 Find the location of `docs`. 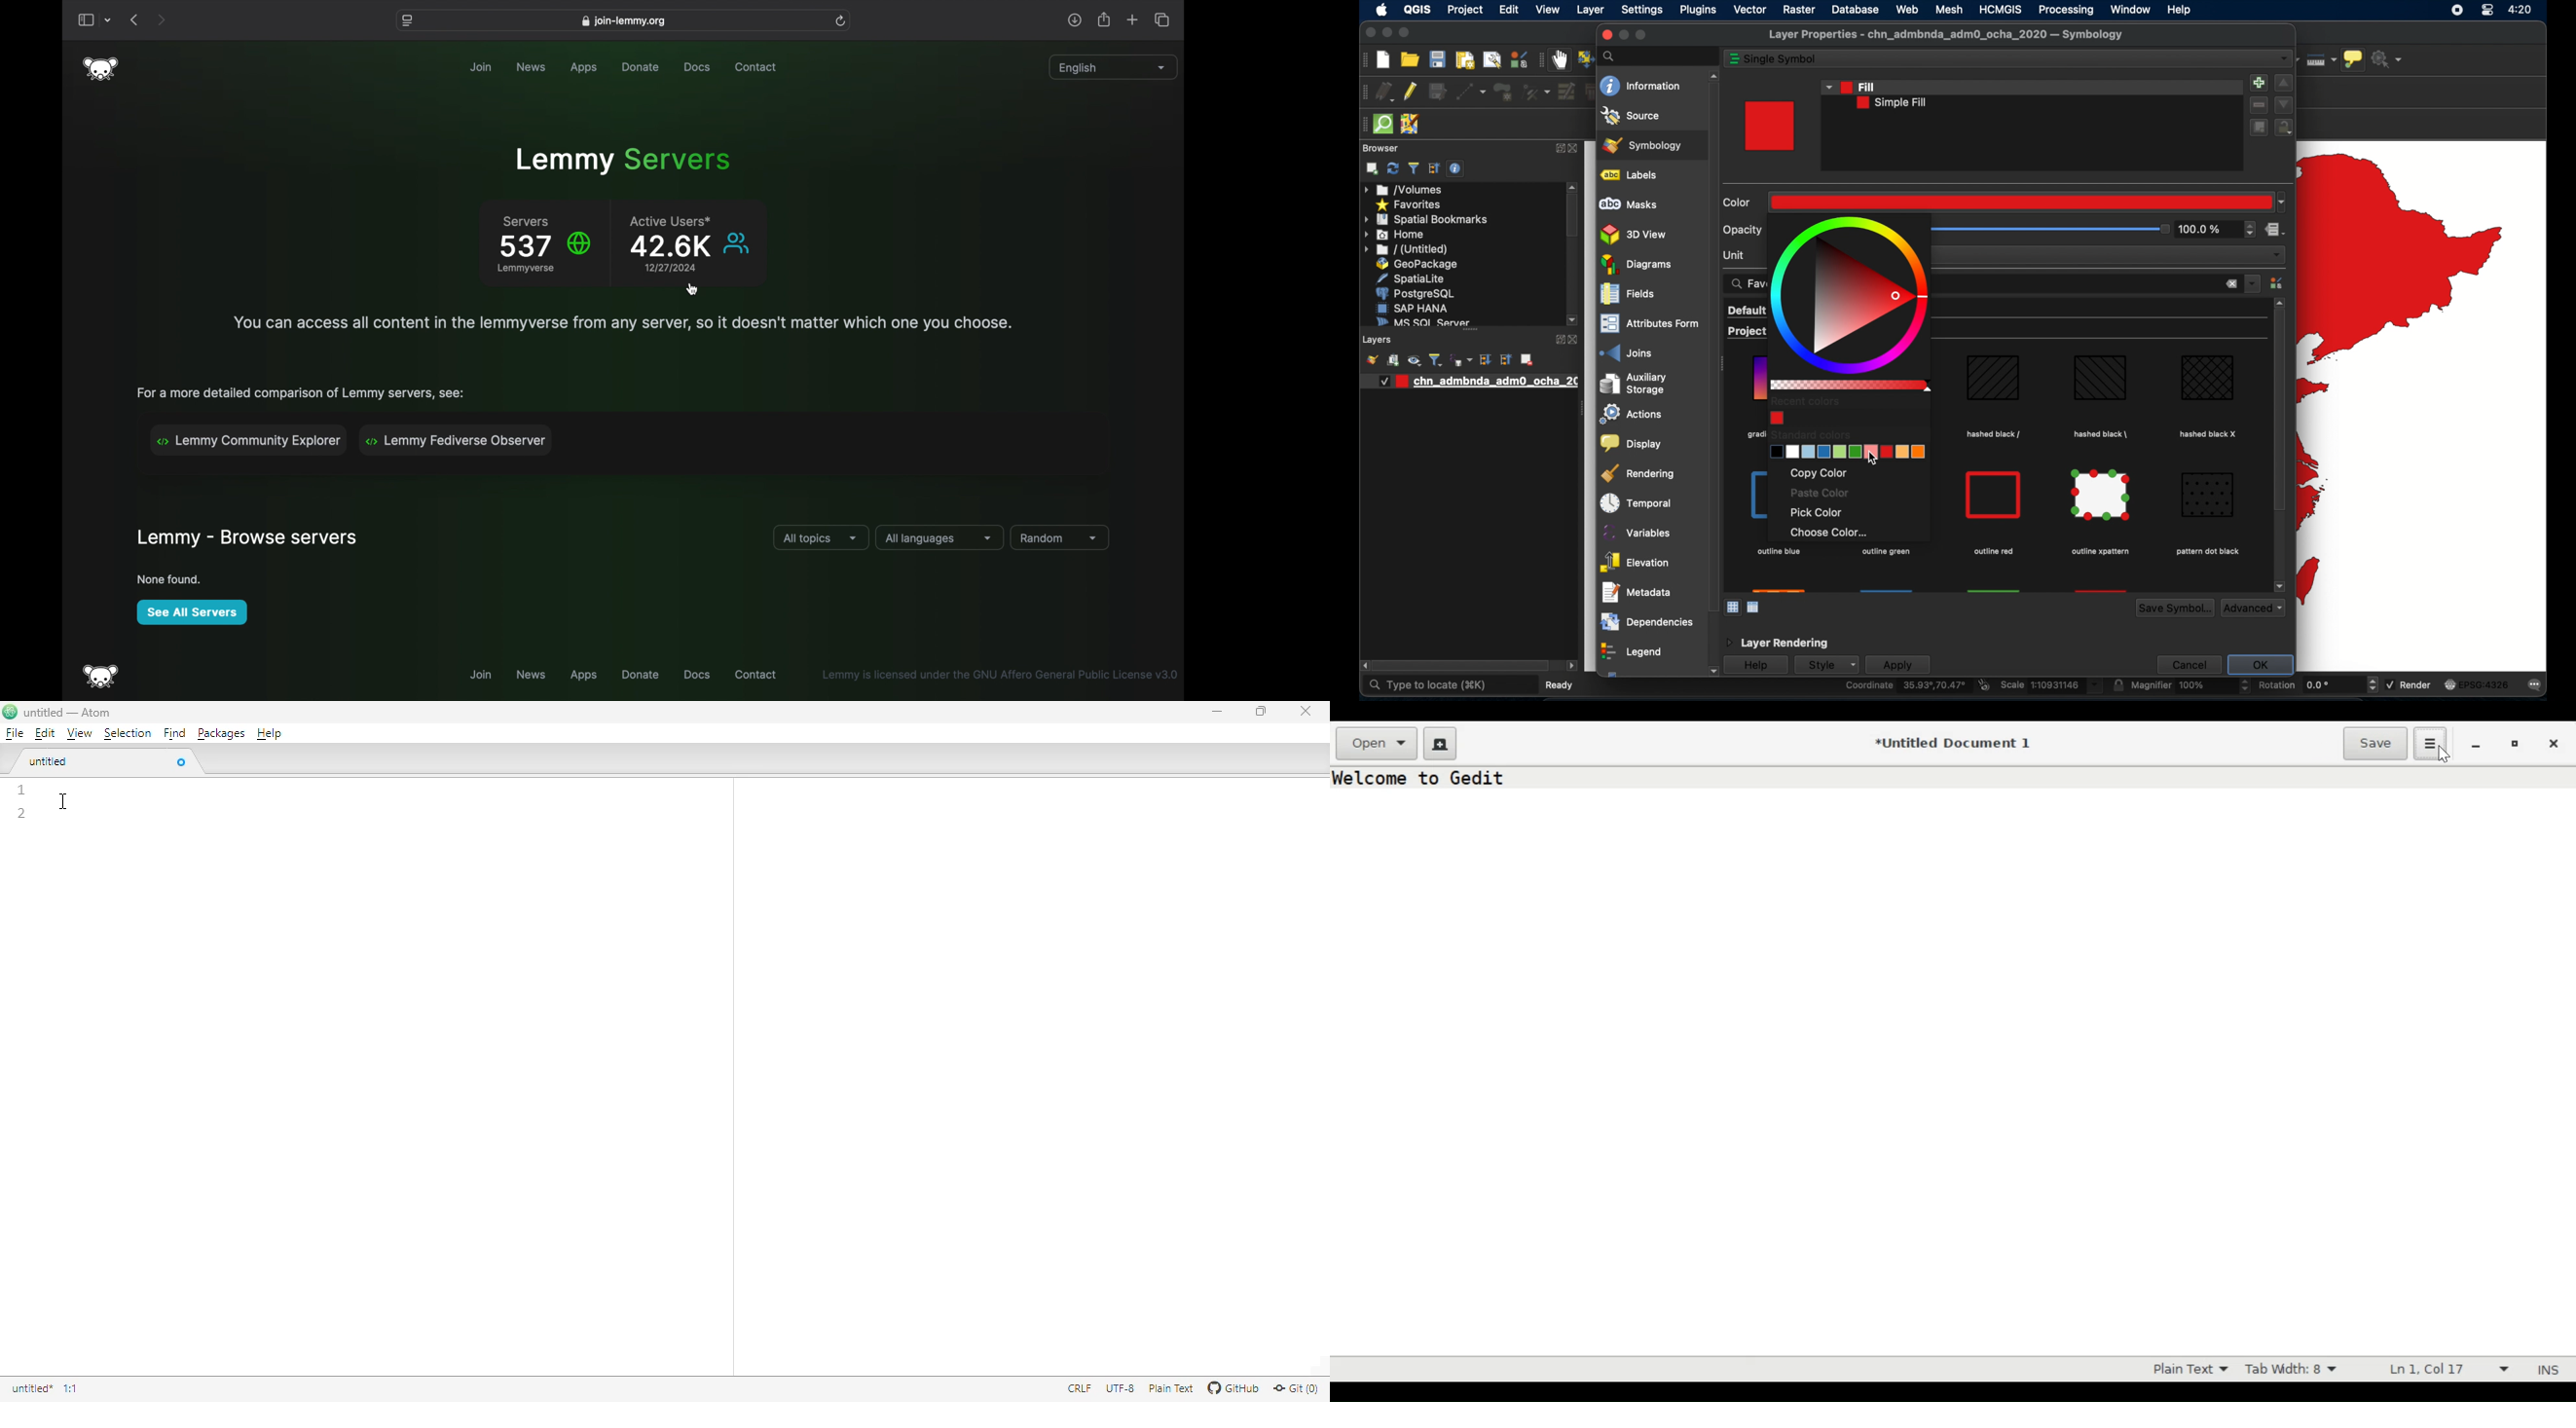

docs is located at coordinates (696, 68).